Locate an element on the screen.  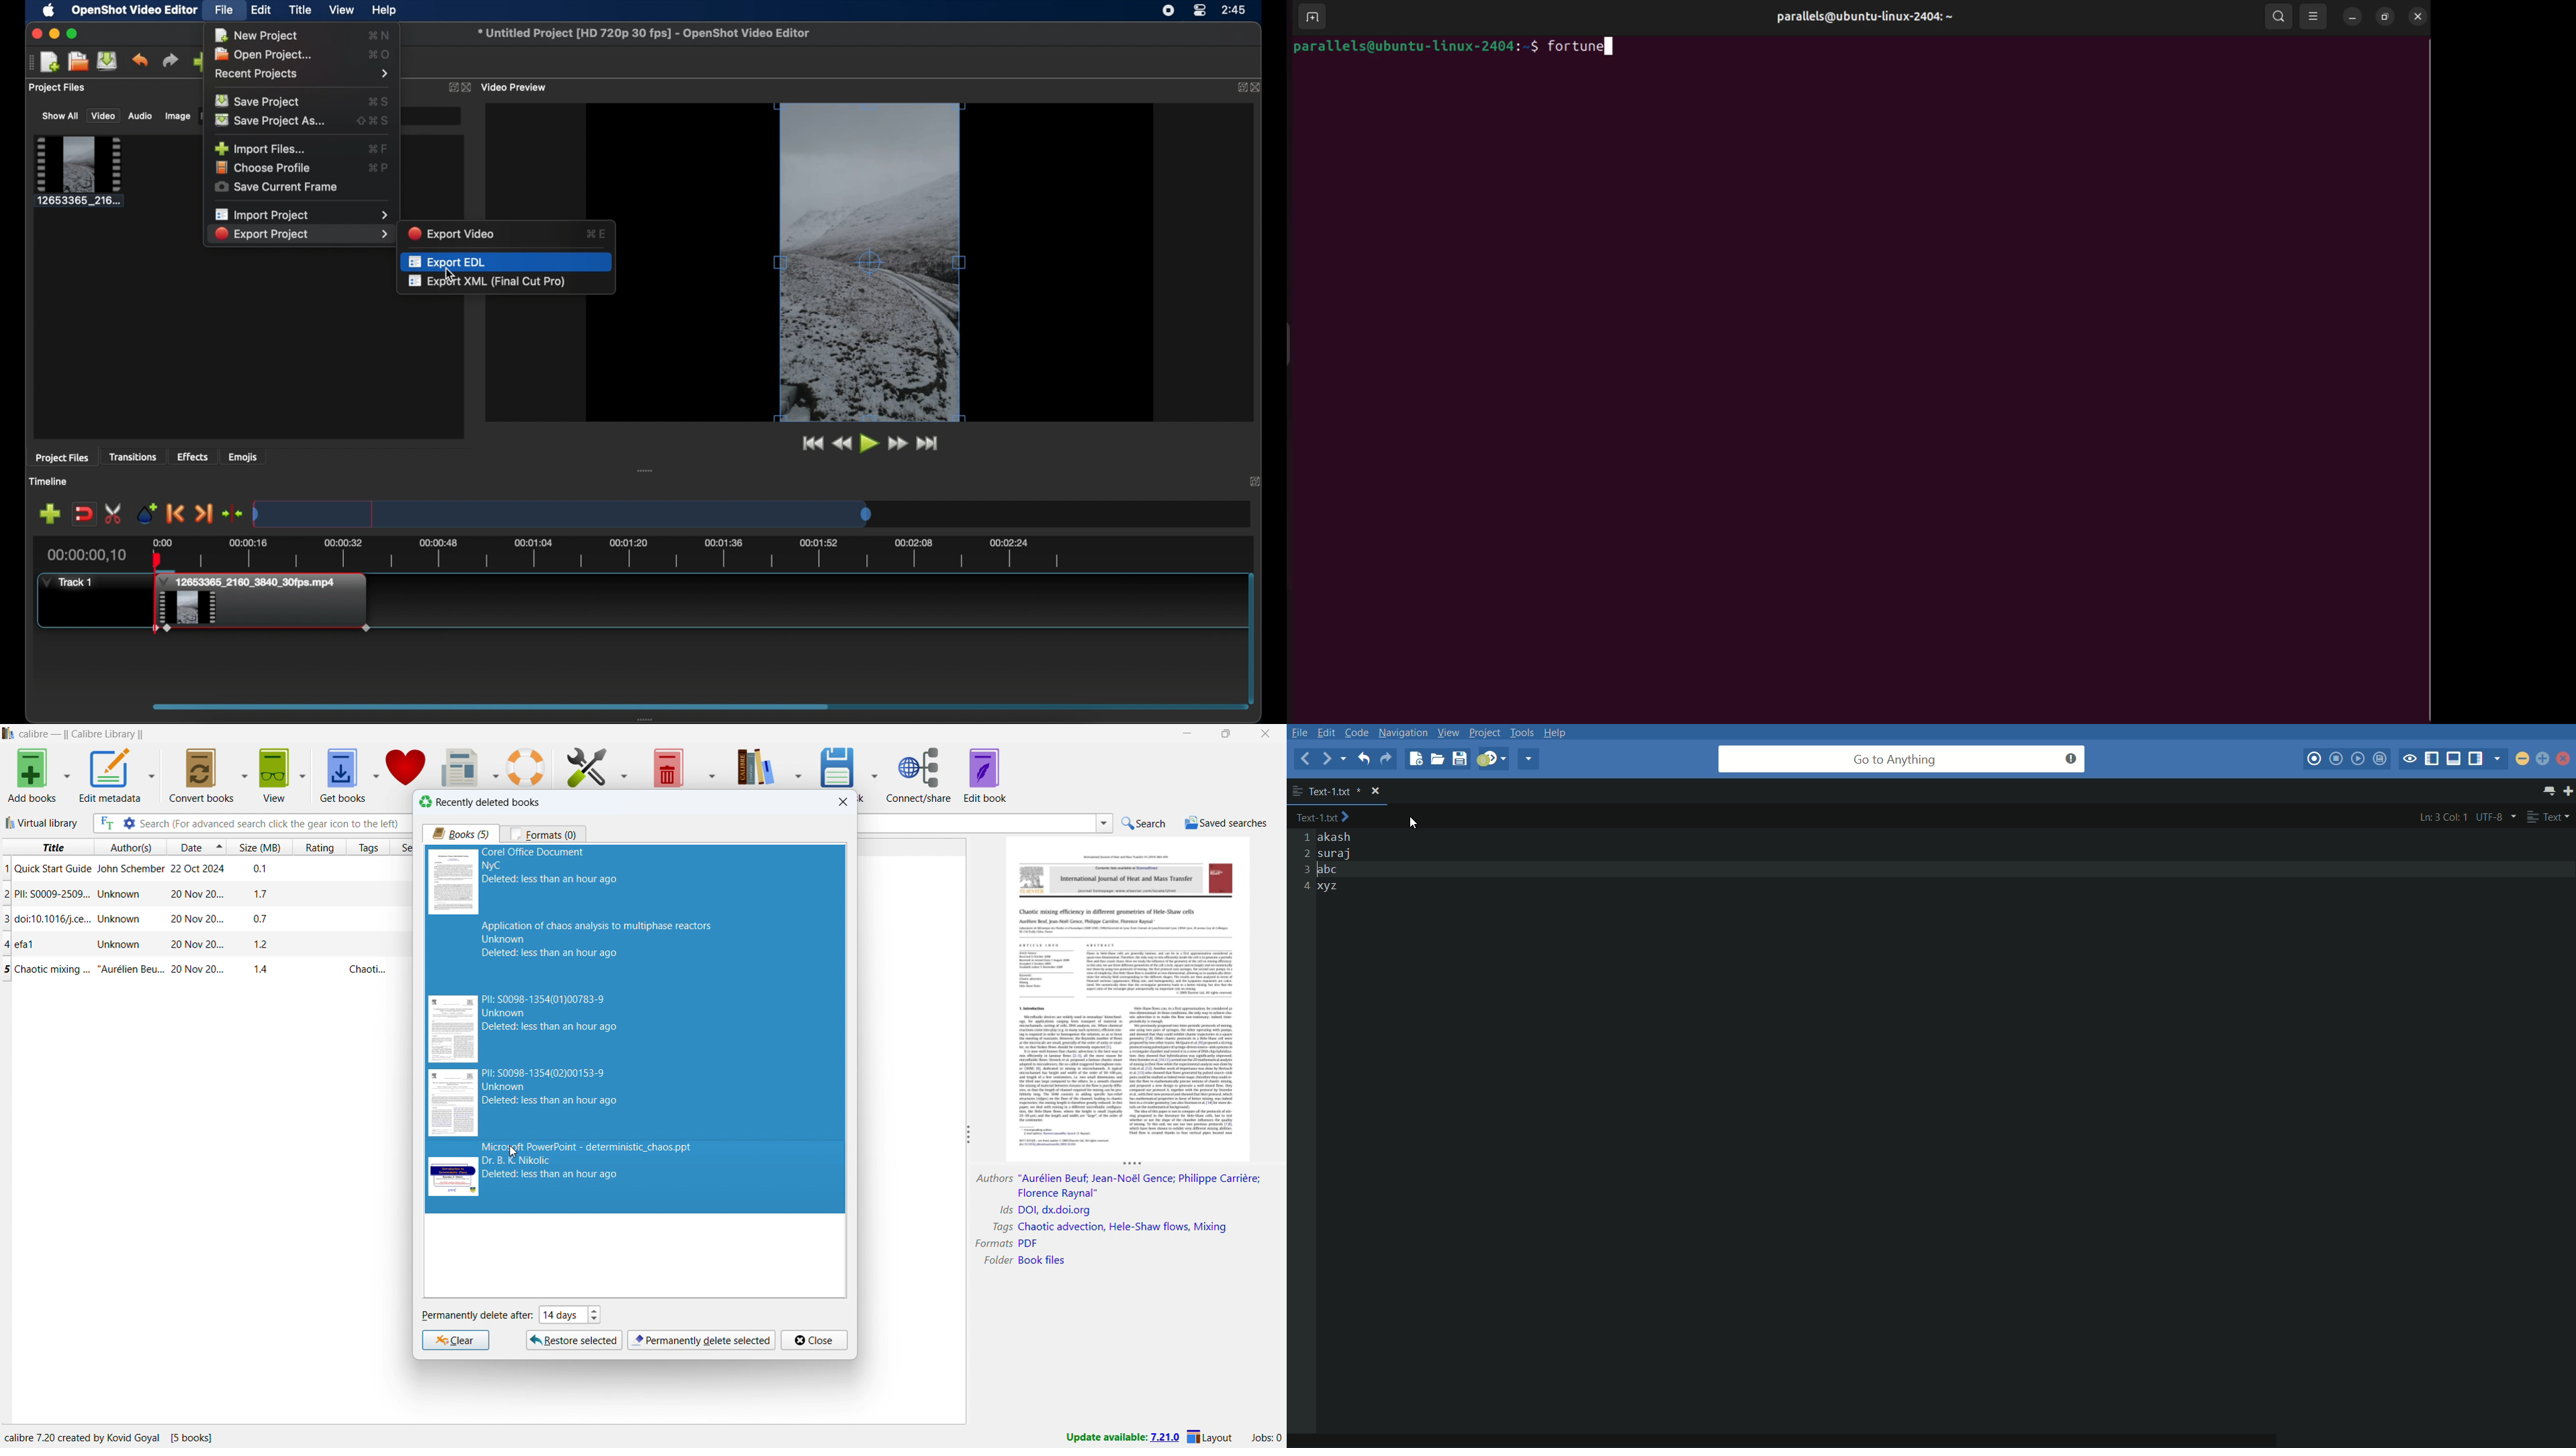
close is located at coordinates (2419, 16).